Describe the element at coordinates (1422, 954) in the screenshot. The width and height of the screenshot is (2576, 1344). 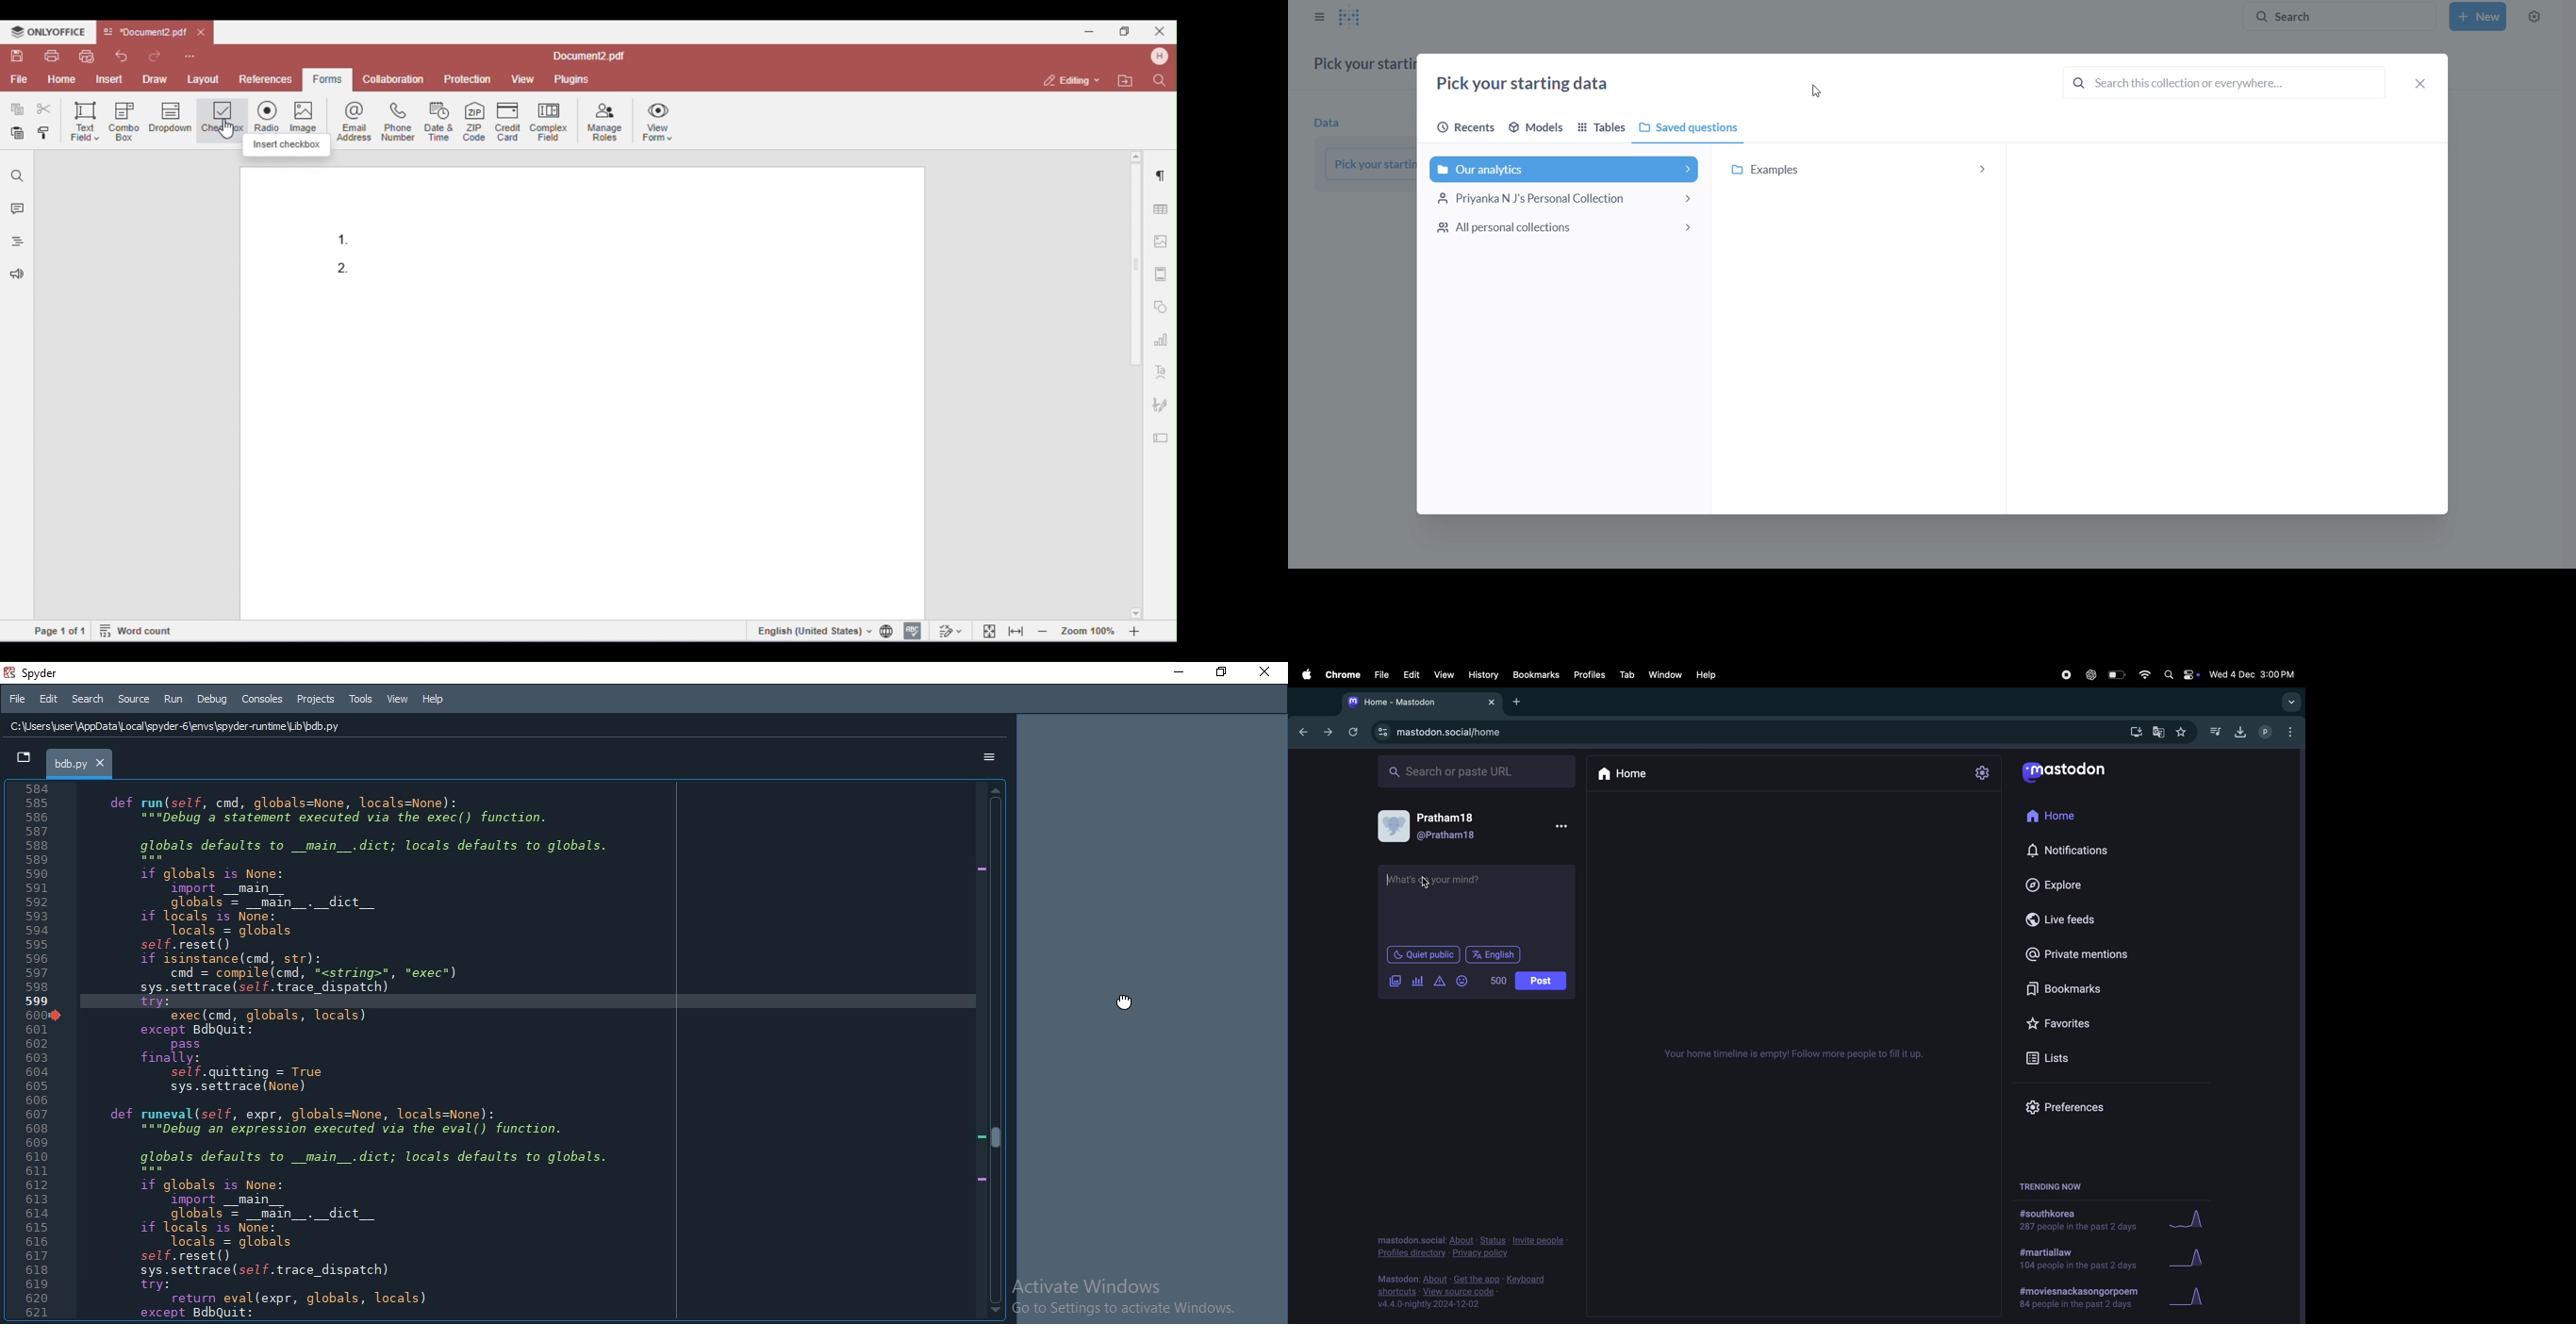
I see `Quiet public` at that location.